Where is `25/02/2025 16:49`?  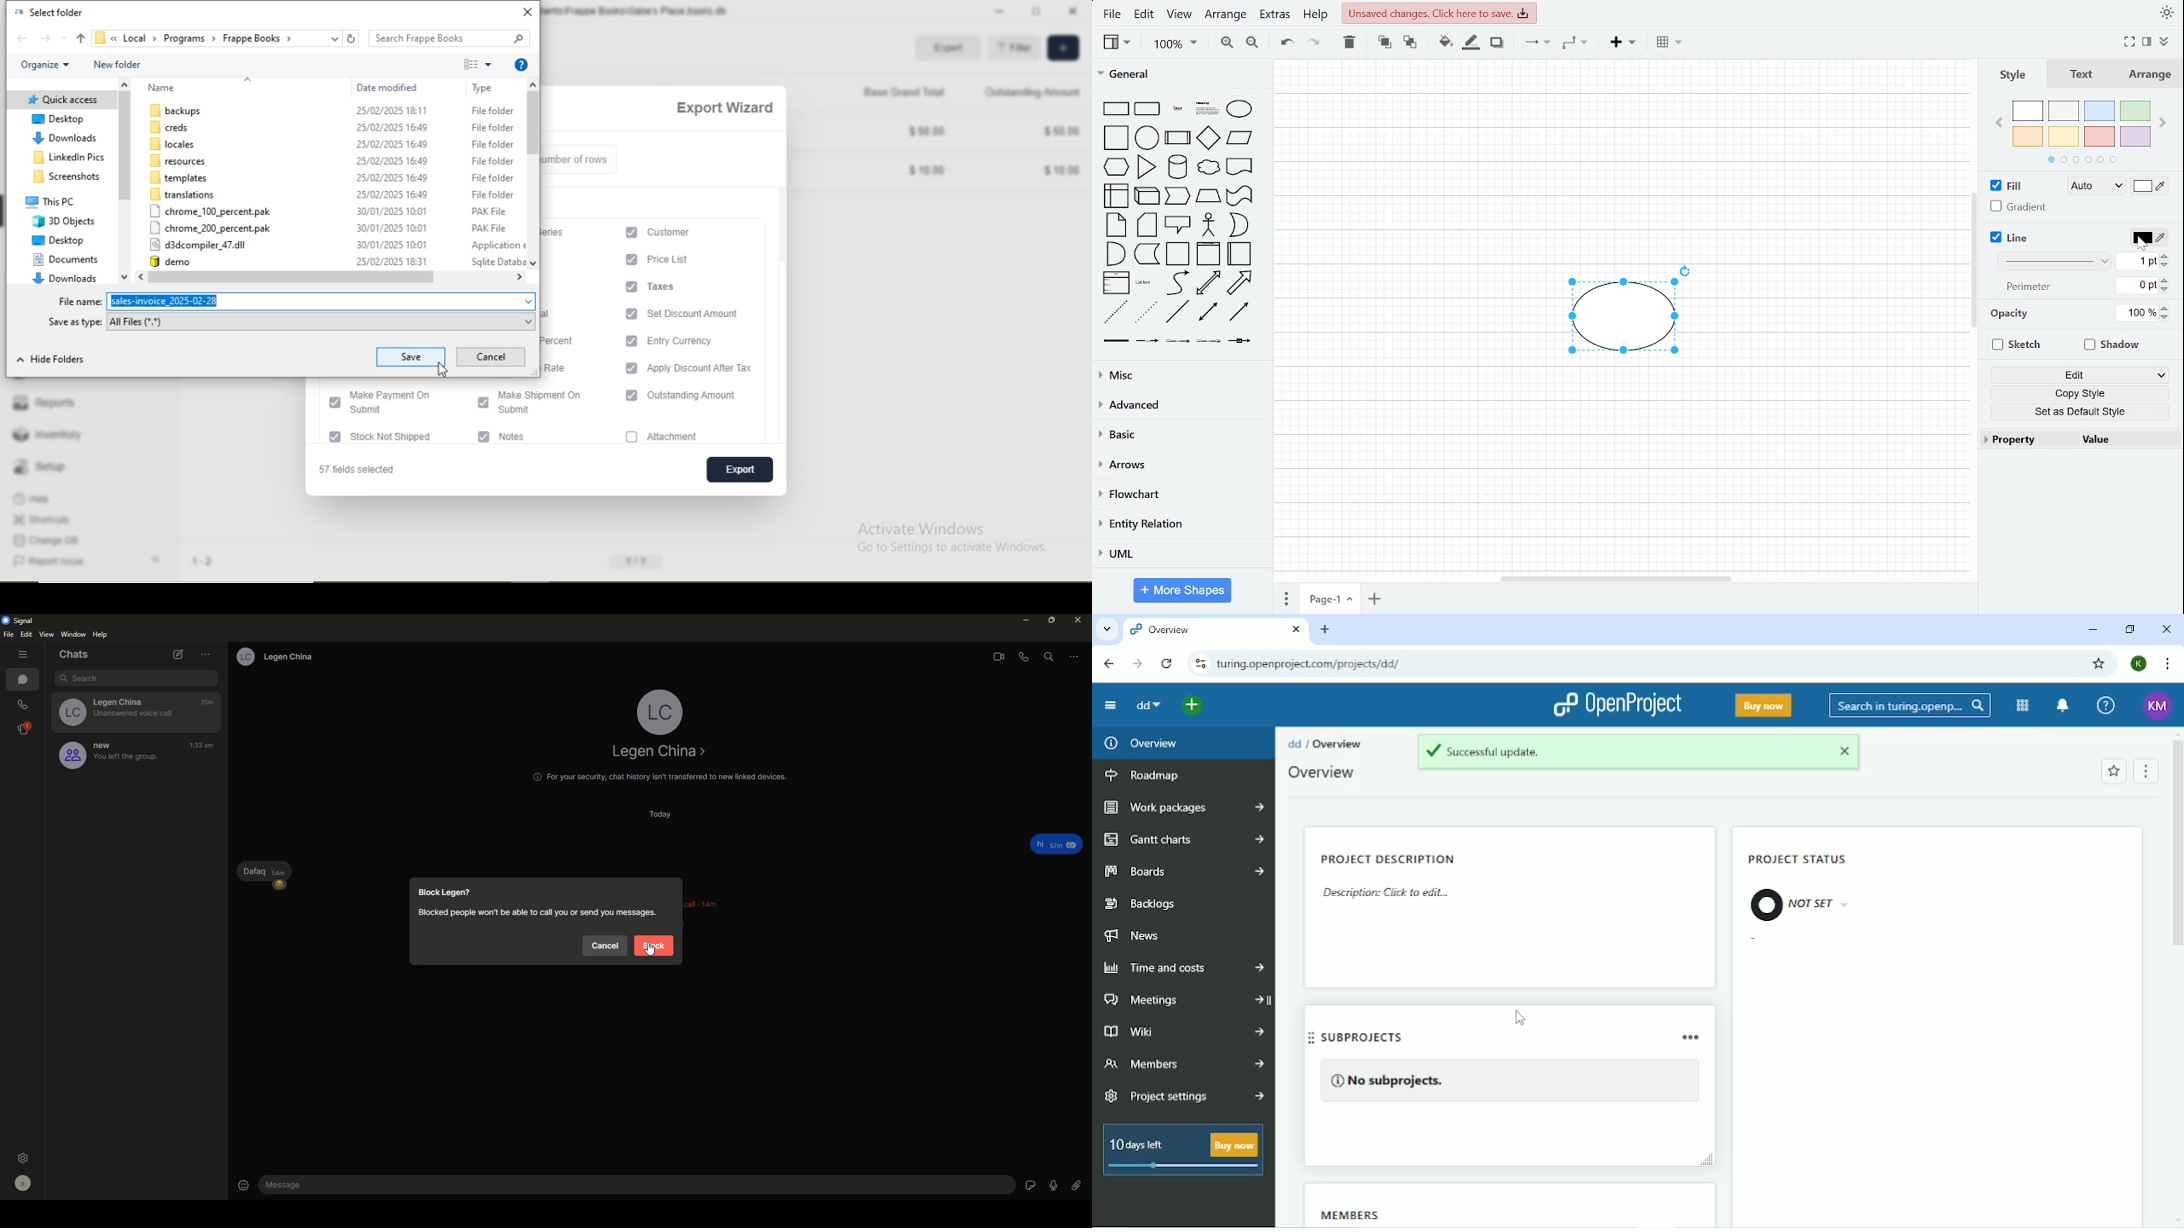 25/02/2025 16:49 is located at coordinates (392, 195).